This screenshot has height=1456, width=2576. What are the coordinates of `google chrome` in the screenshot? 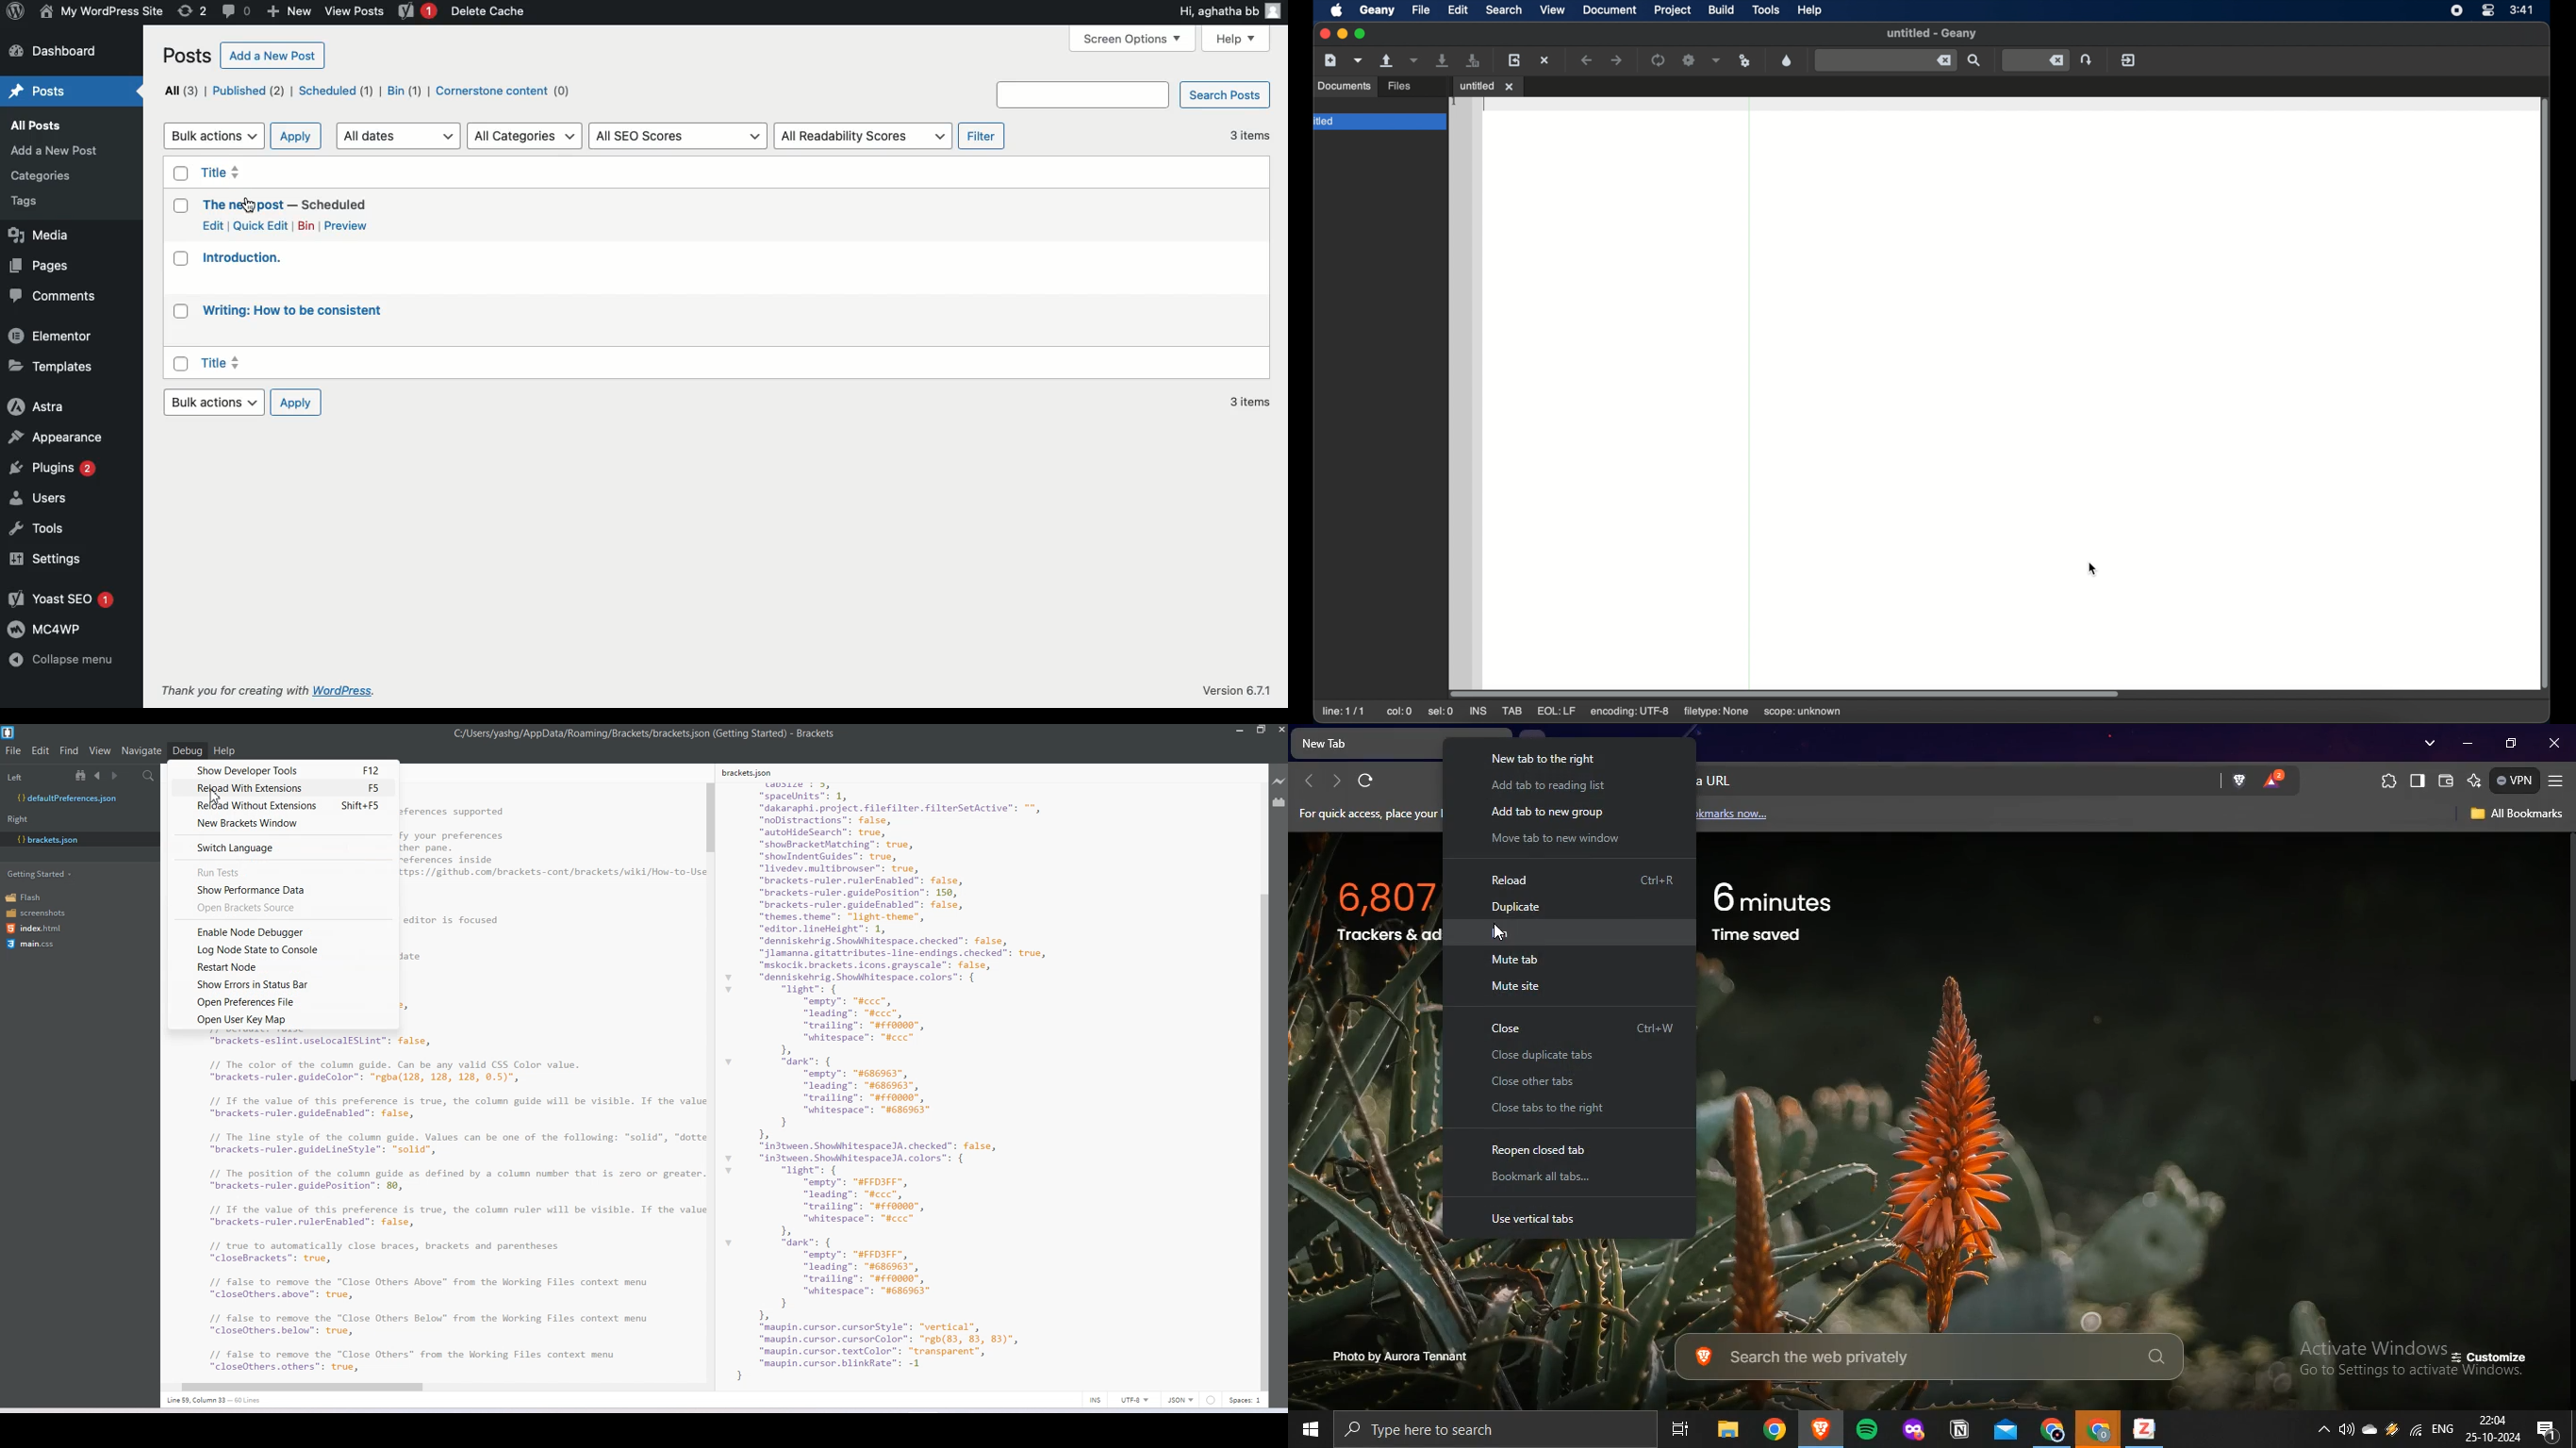 It's located at (2052, 1430).